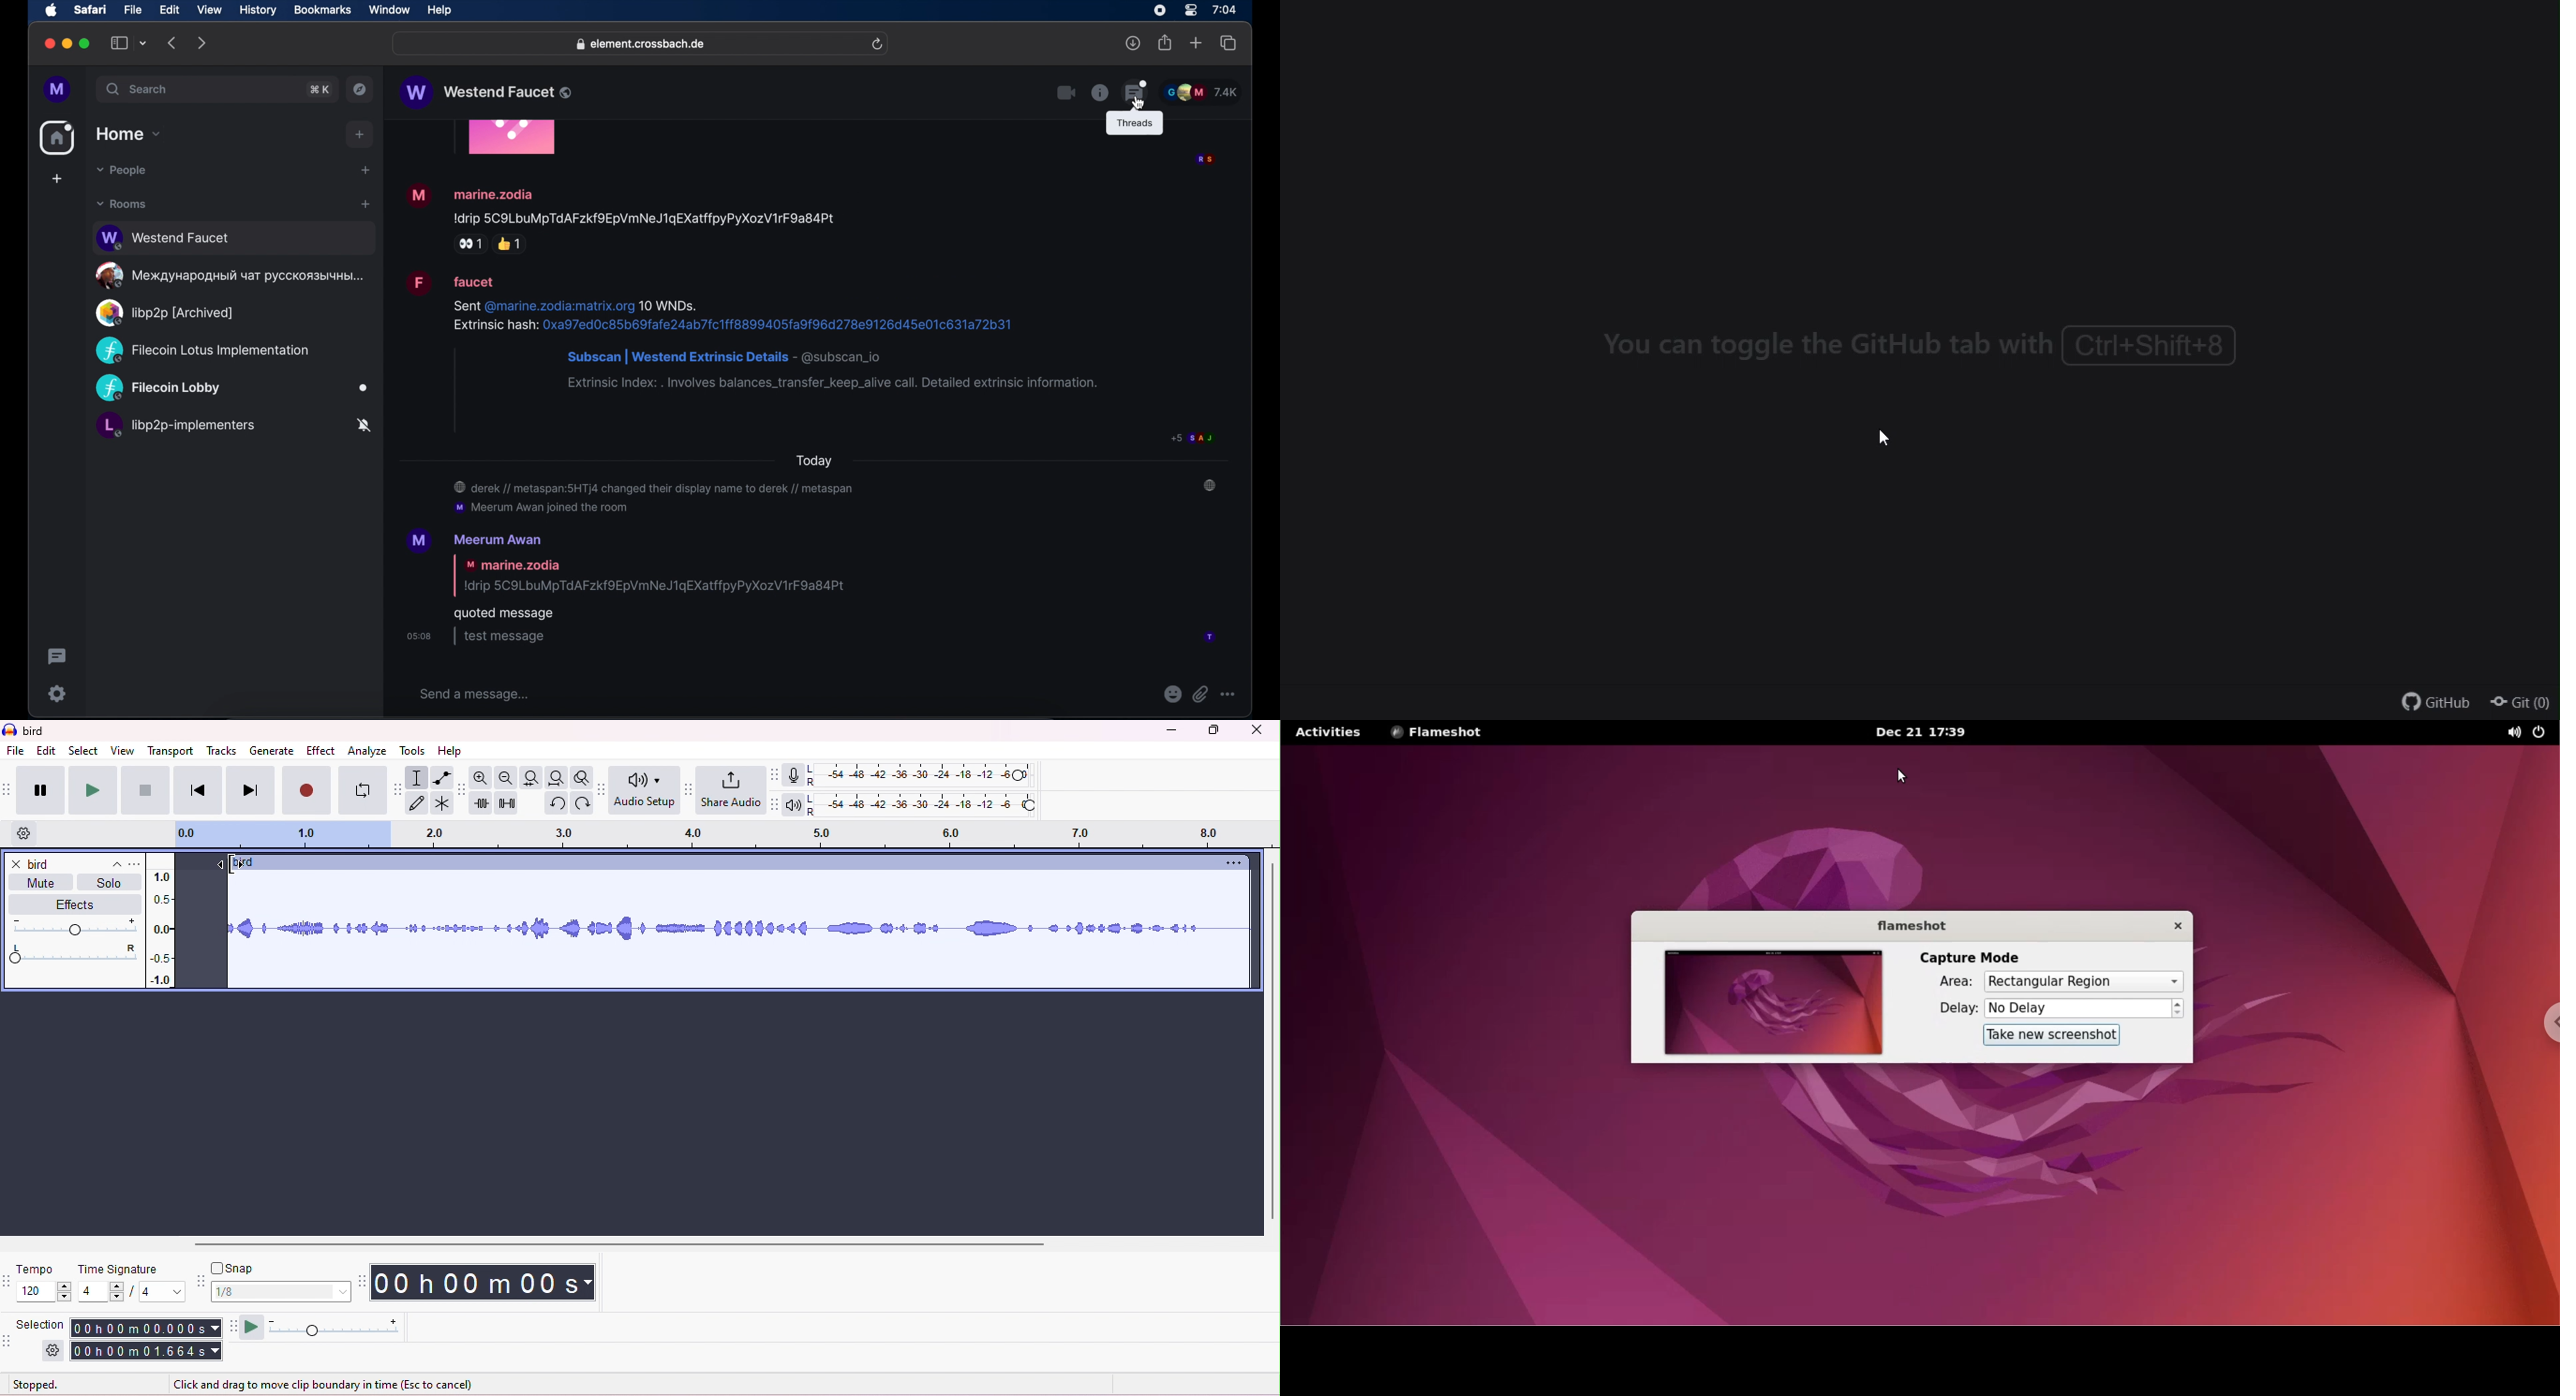  I want to click on help, so click(450, 751).